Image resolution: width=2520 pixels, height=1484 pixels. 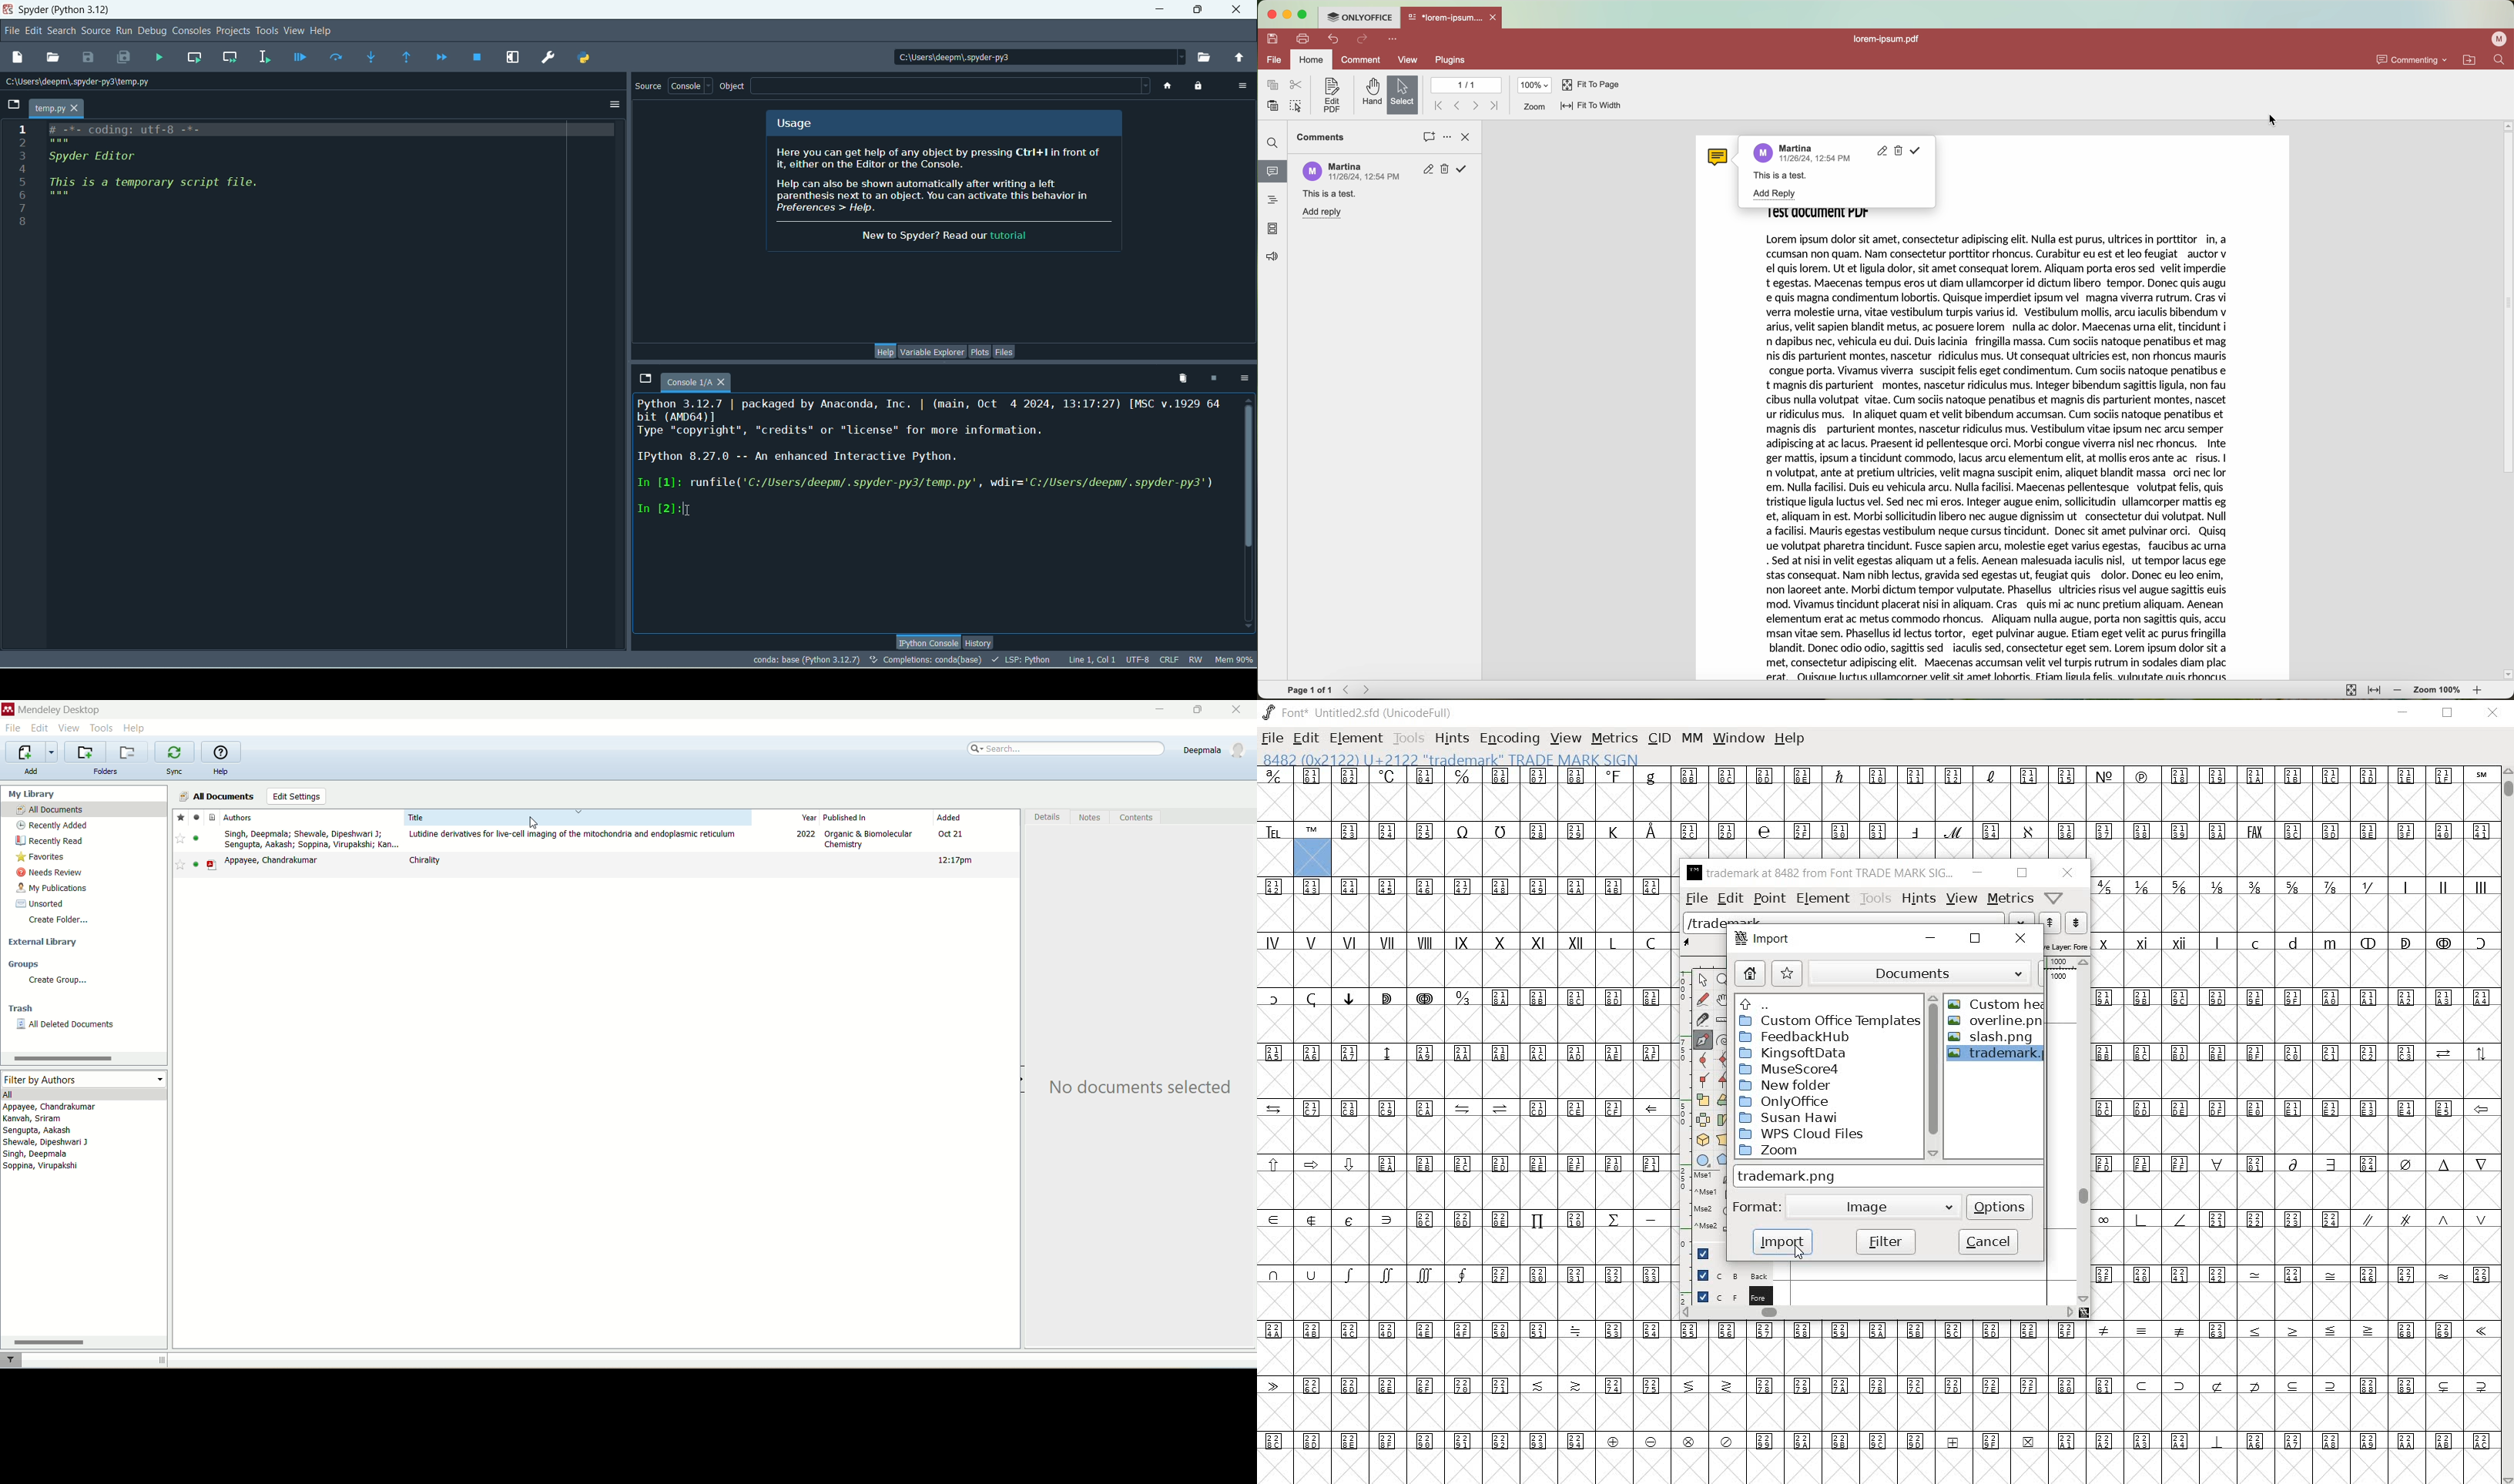 What do you see at coordinates (1272, 174) in the screenshot?
I see `click on comments` at bounding box center [1272, 174].